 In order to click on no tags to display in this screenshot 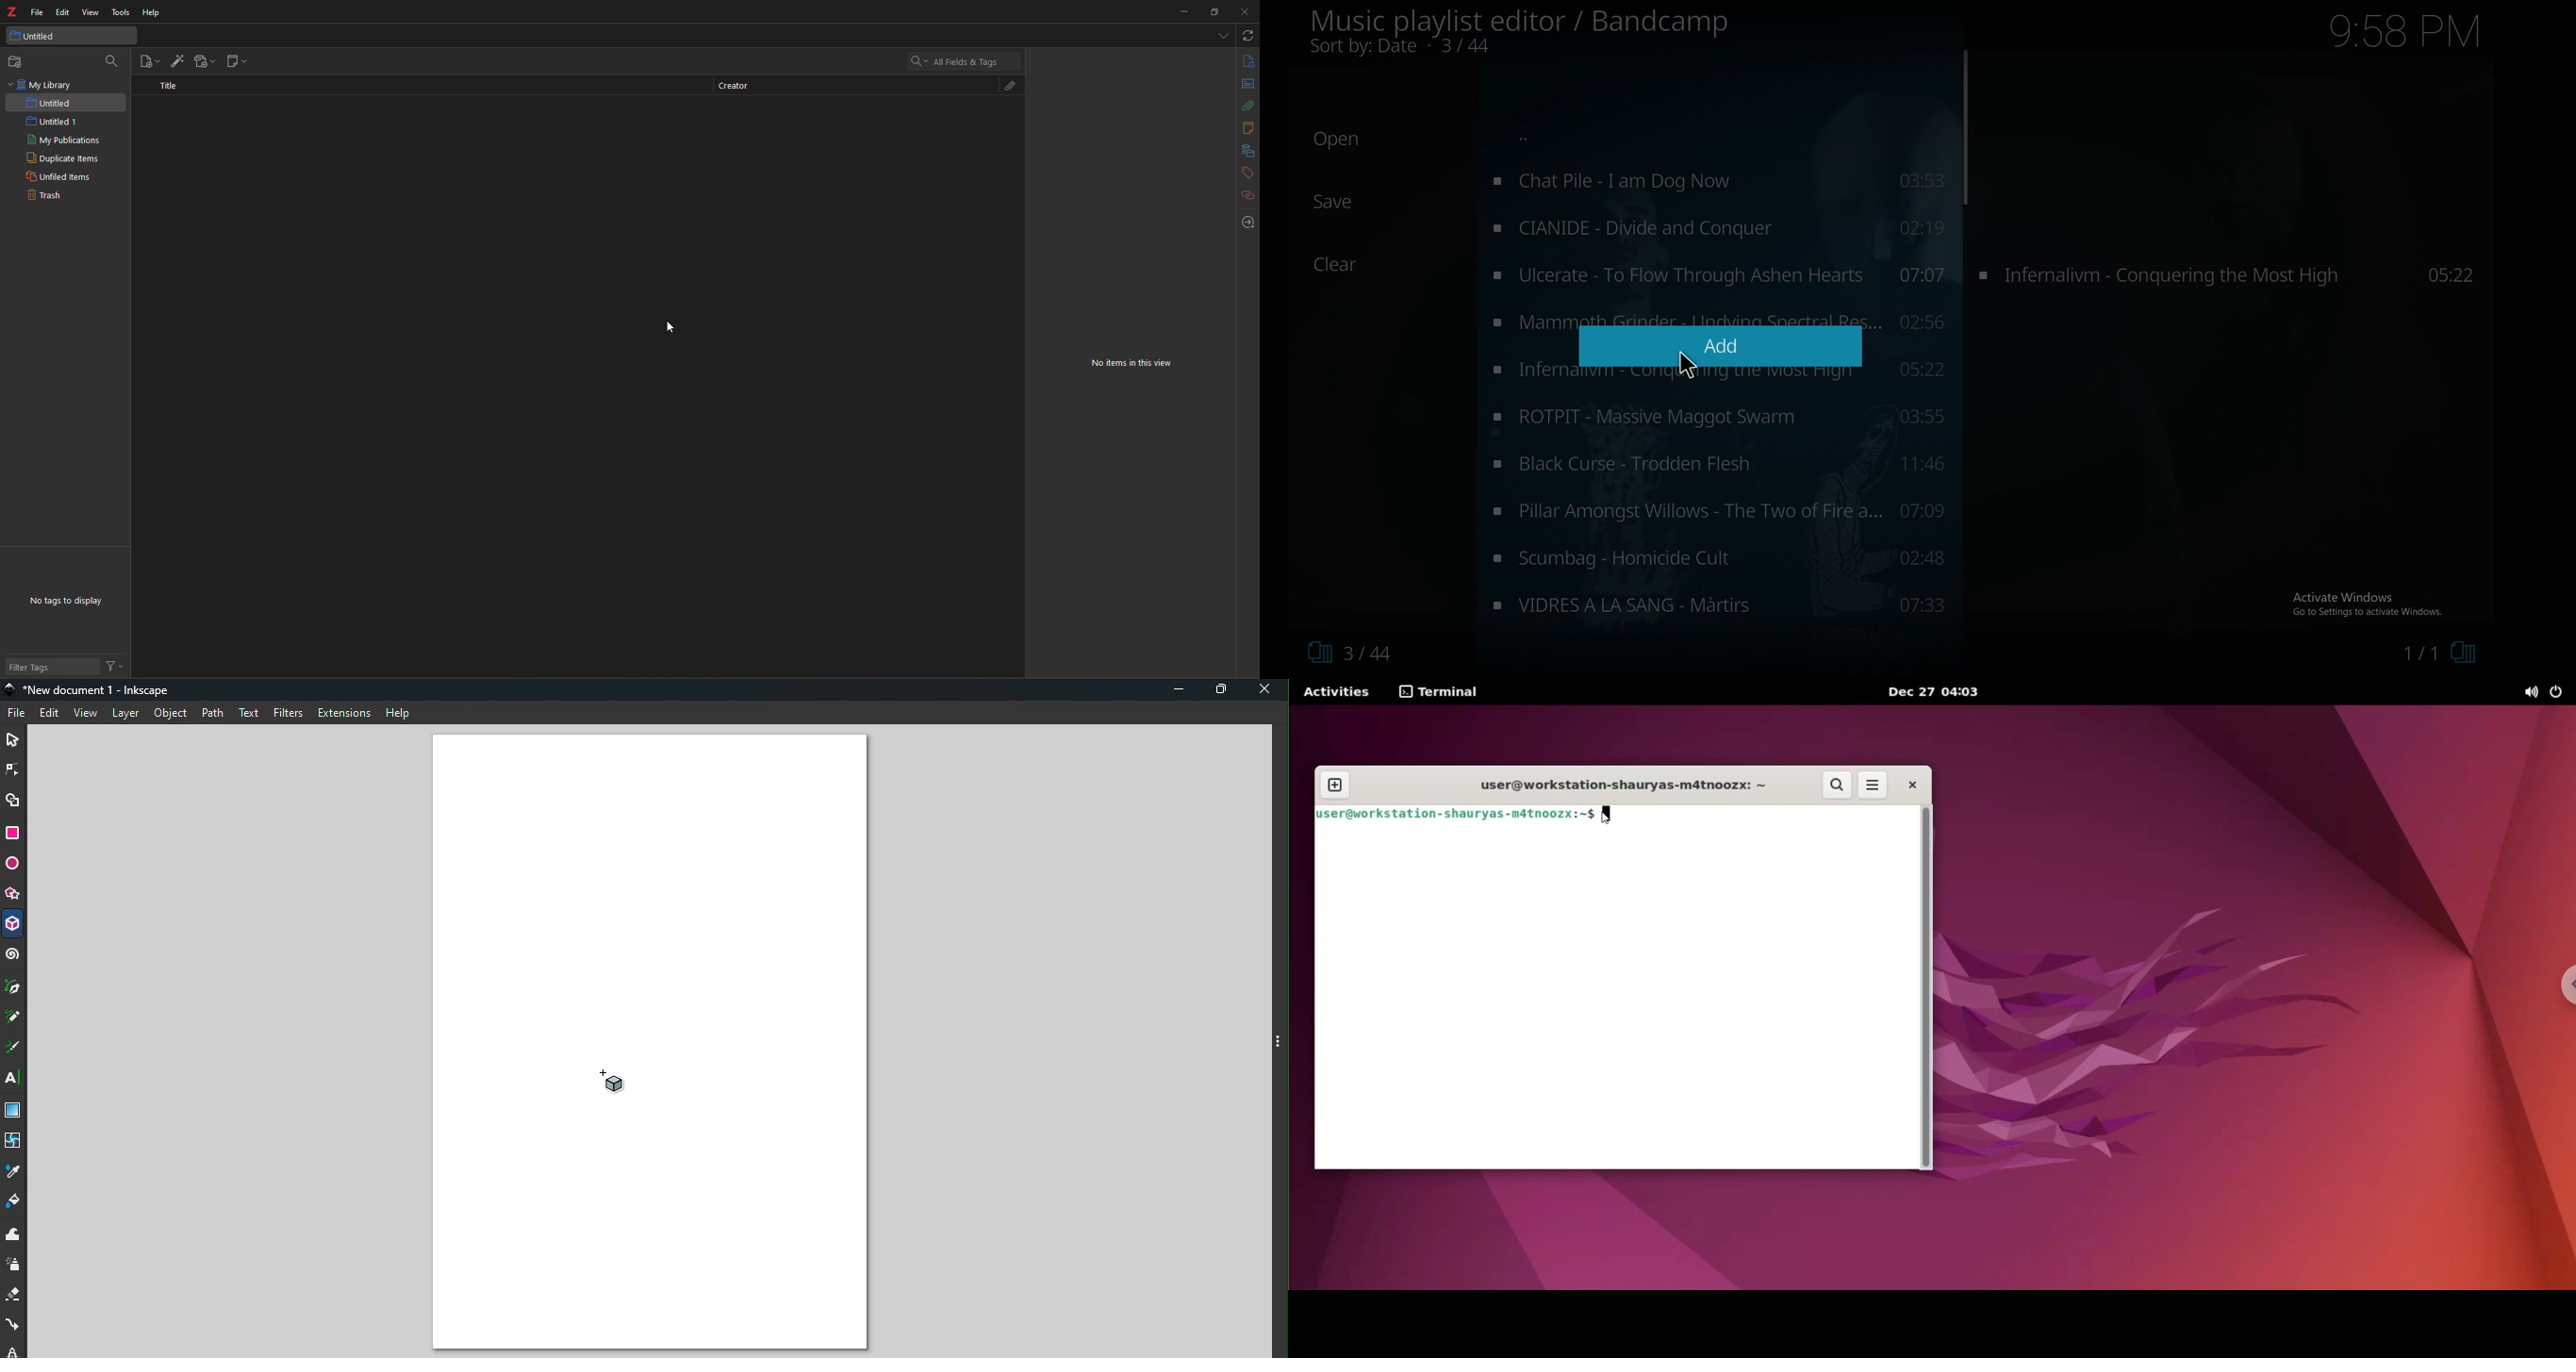, I will do `click(68, 602)`.